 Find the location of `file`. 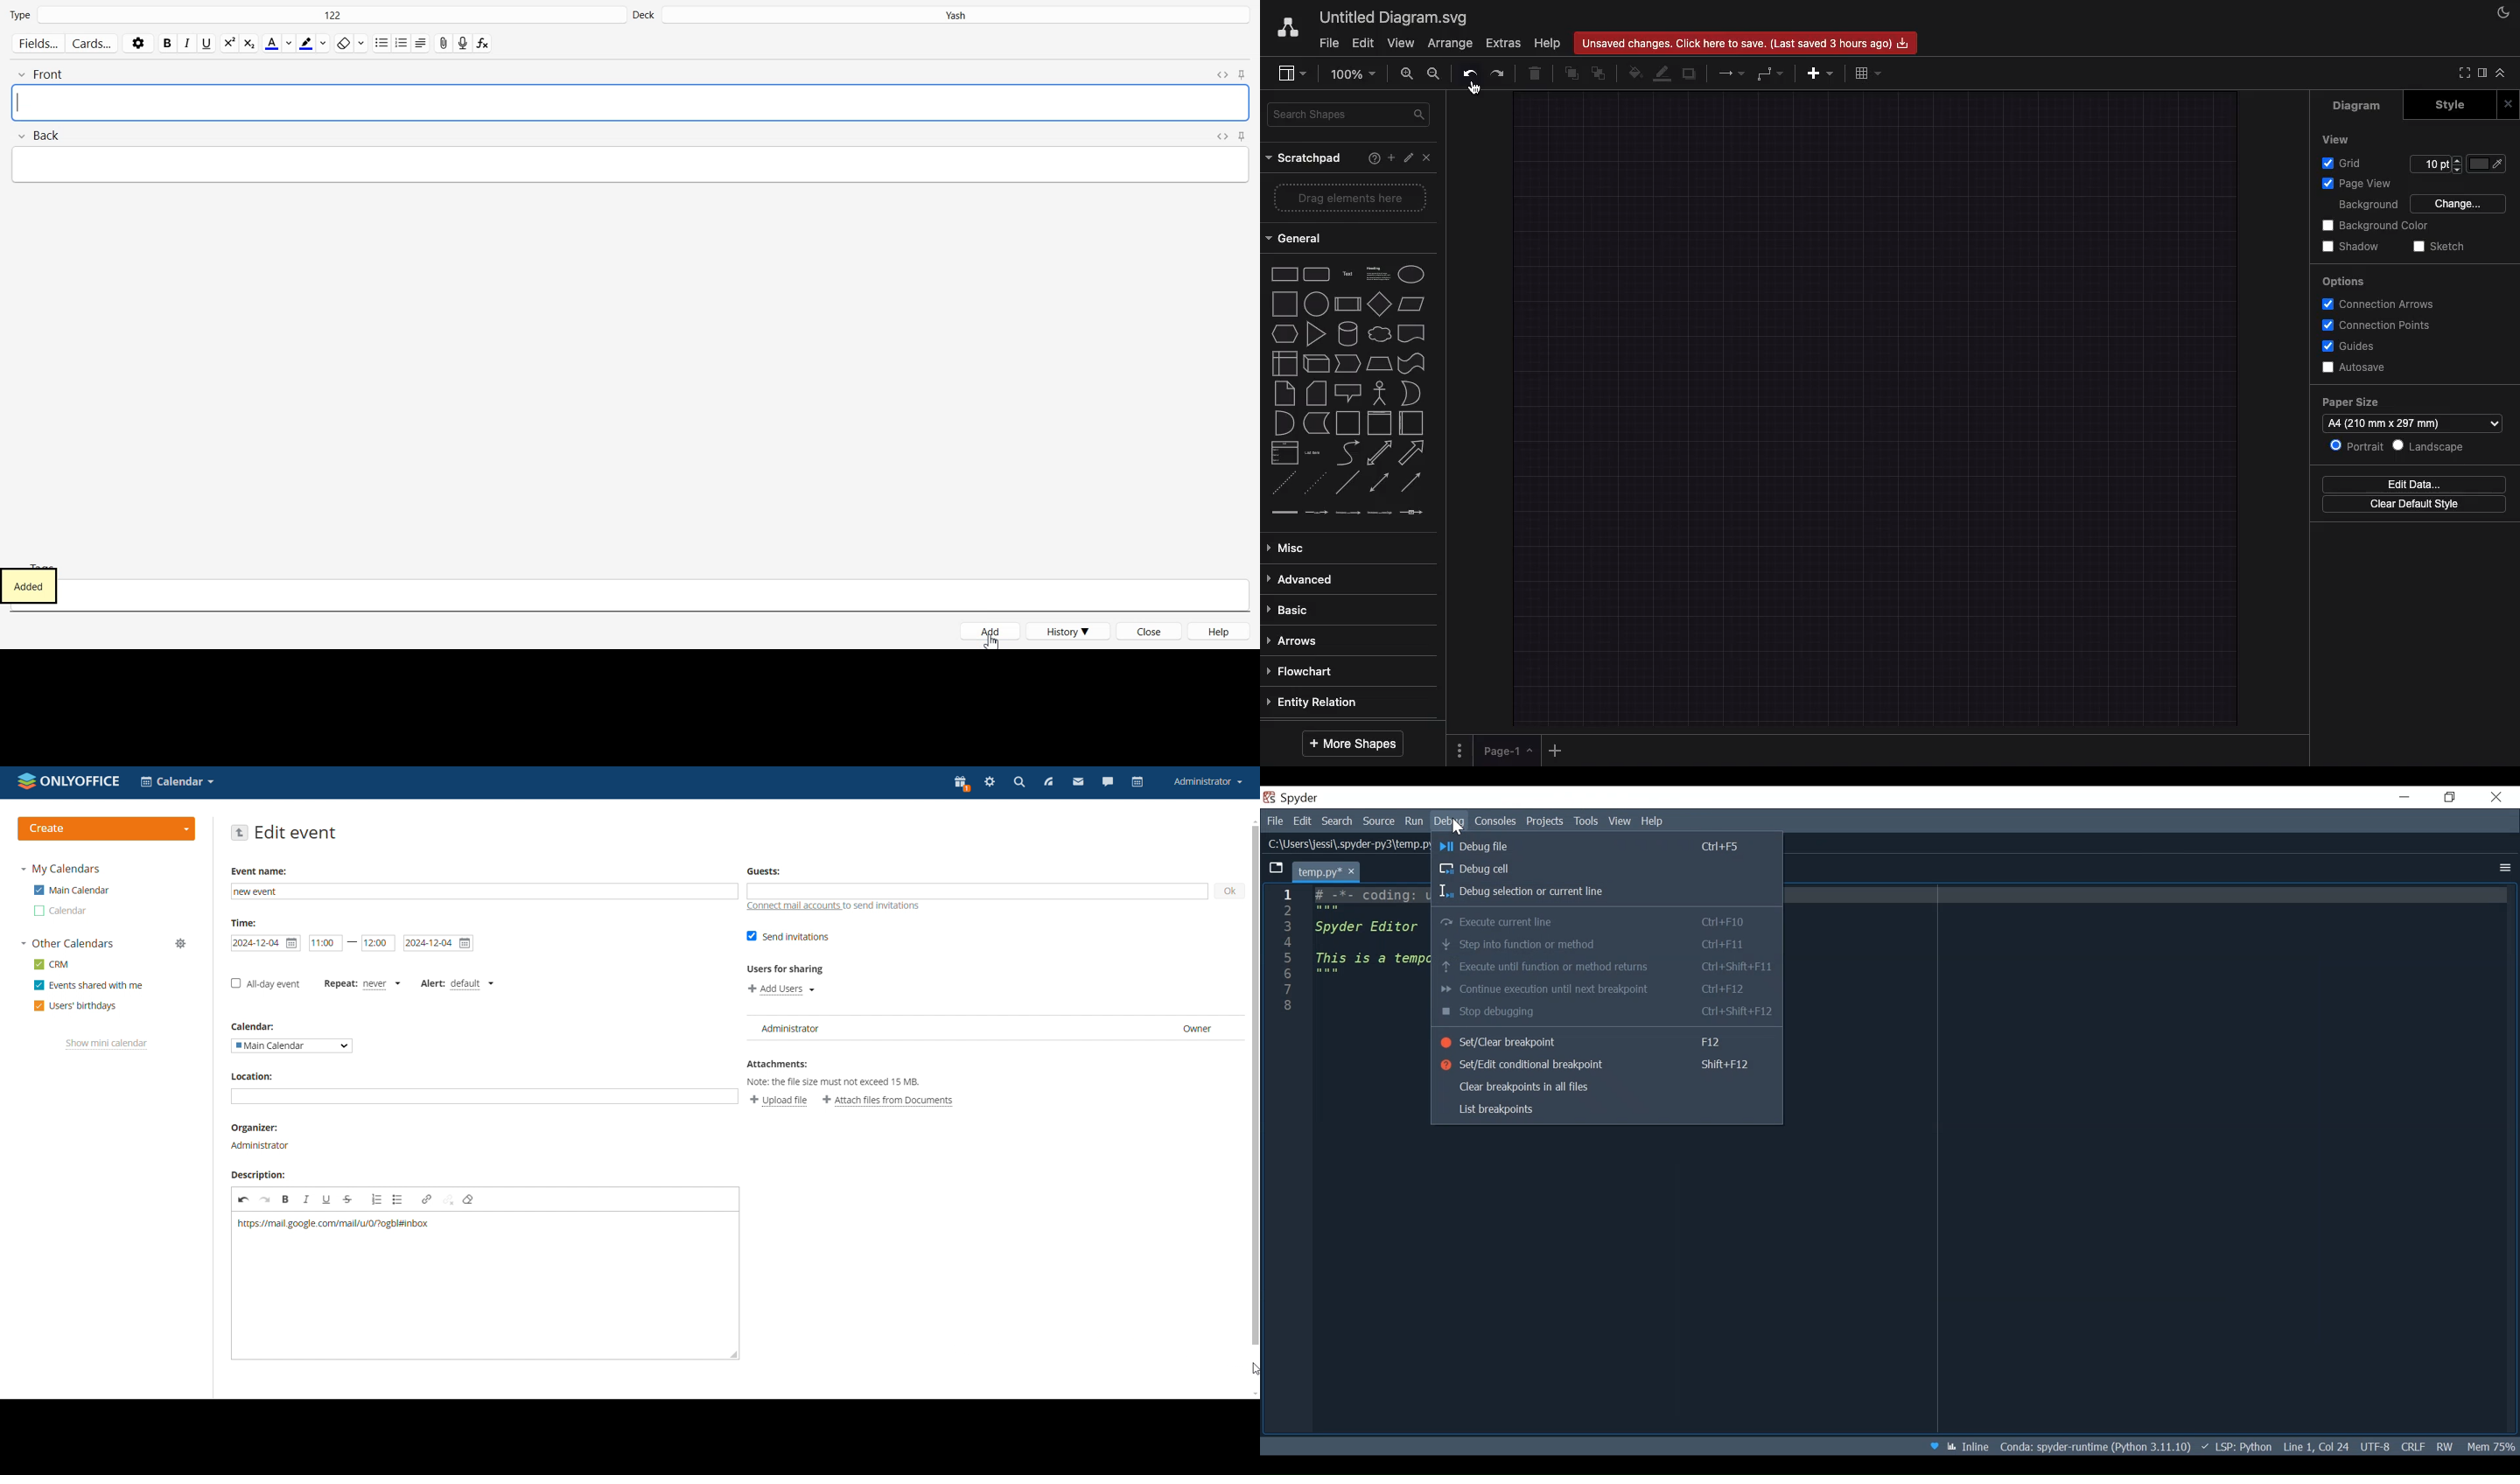

file is located at coordinates (1276, 822).